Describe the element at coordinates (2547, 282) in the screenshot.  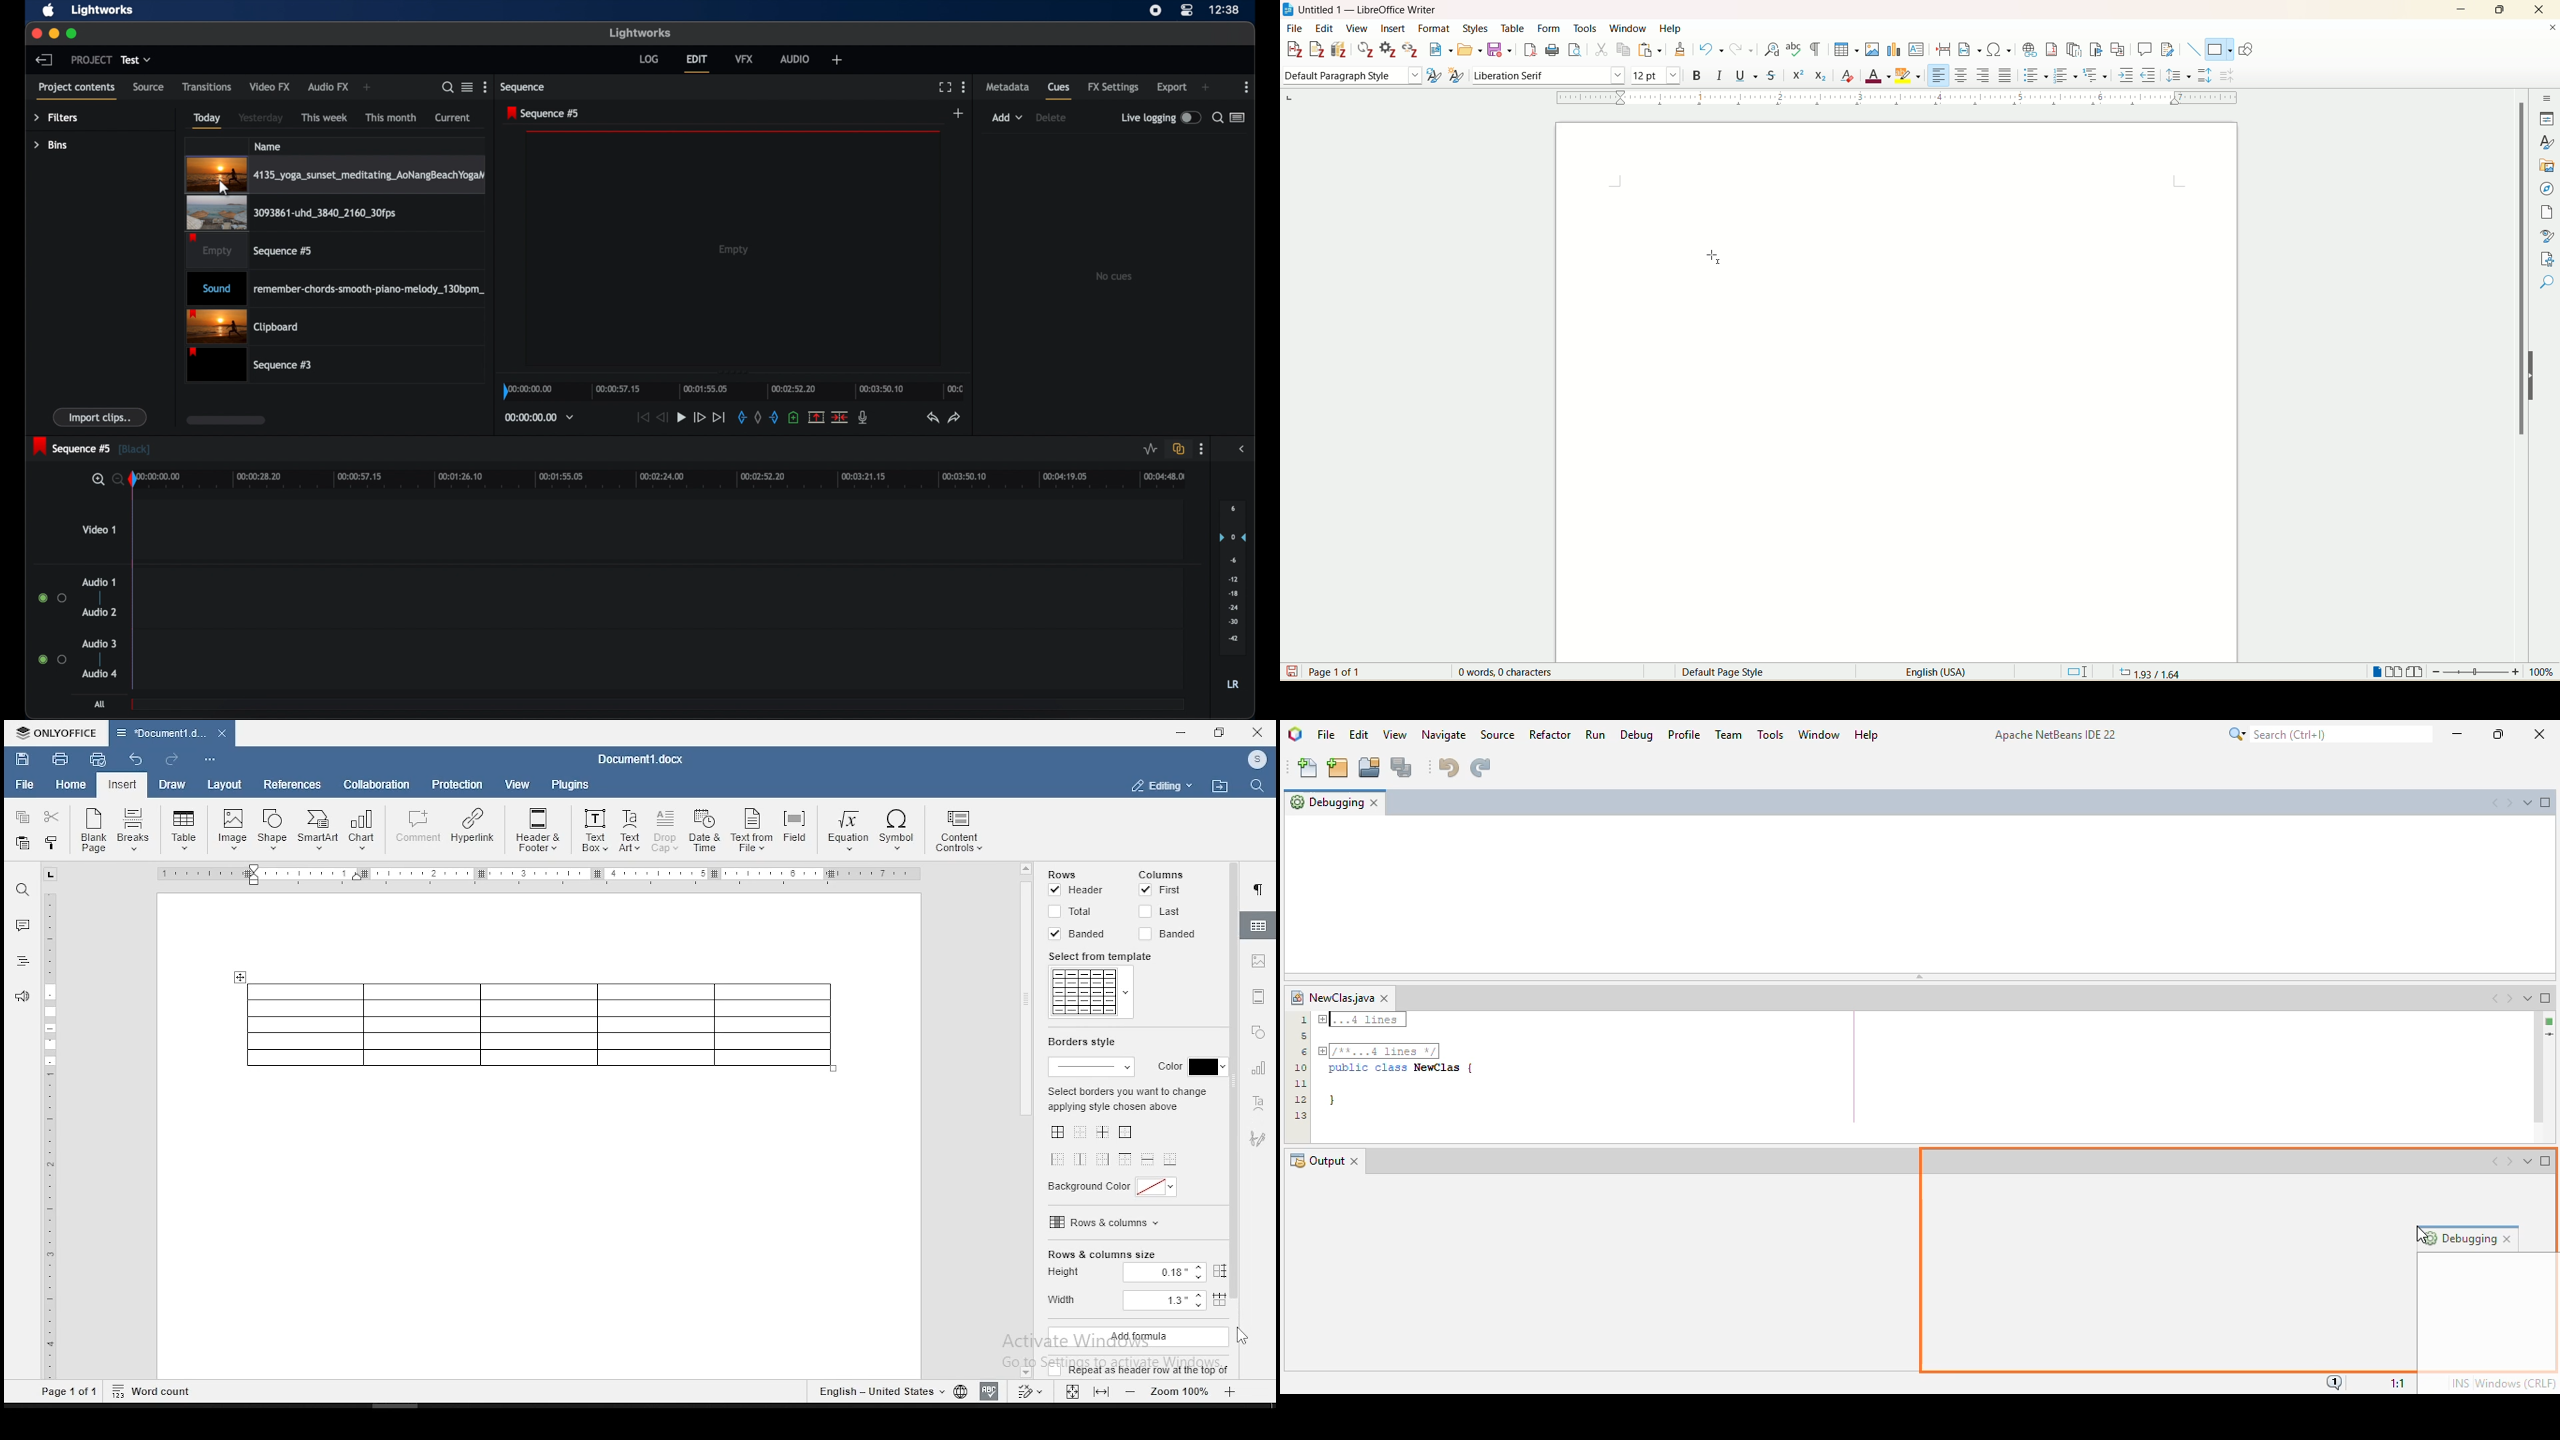
I see `accessibility check` at that location.